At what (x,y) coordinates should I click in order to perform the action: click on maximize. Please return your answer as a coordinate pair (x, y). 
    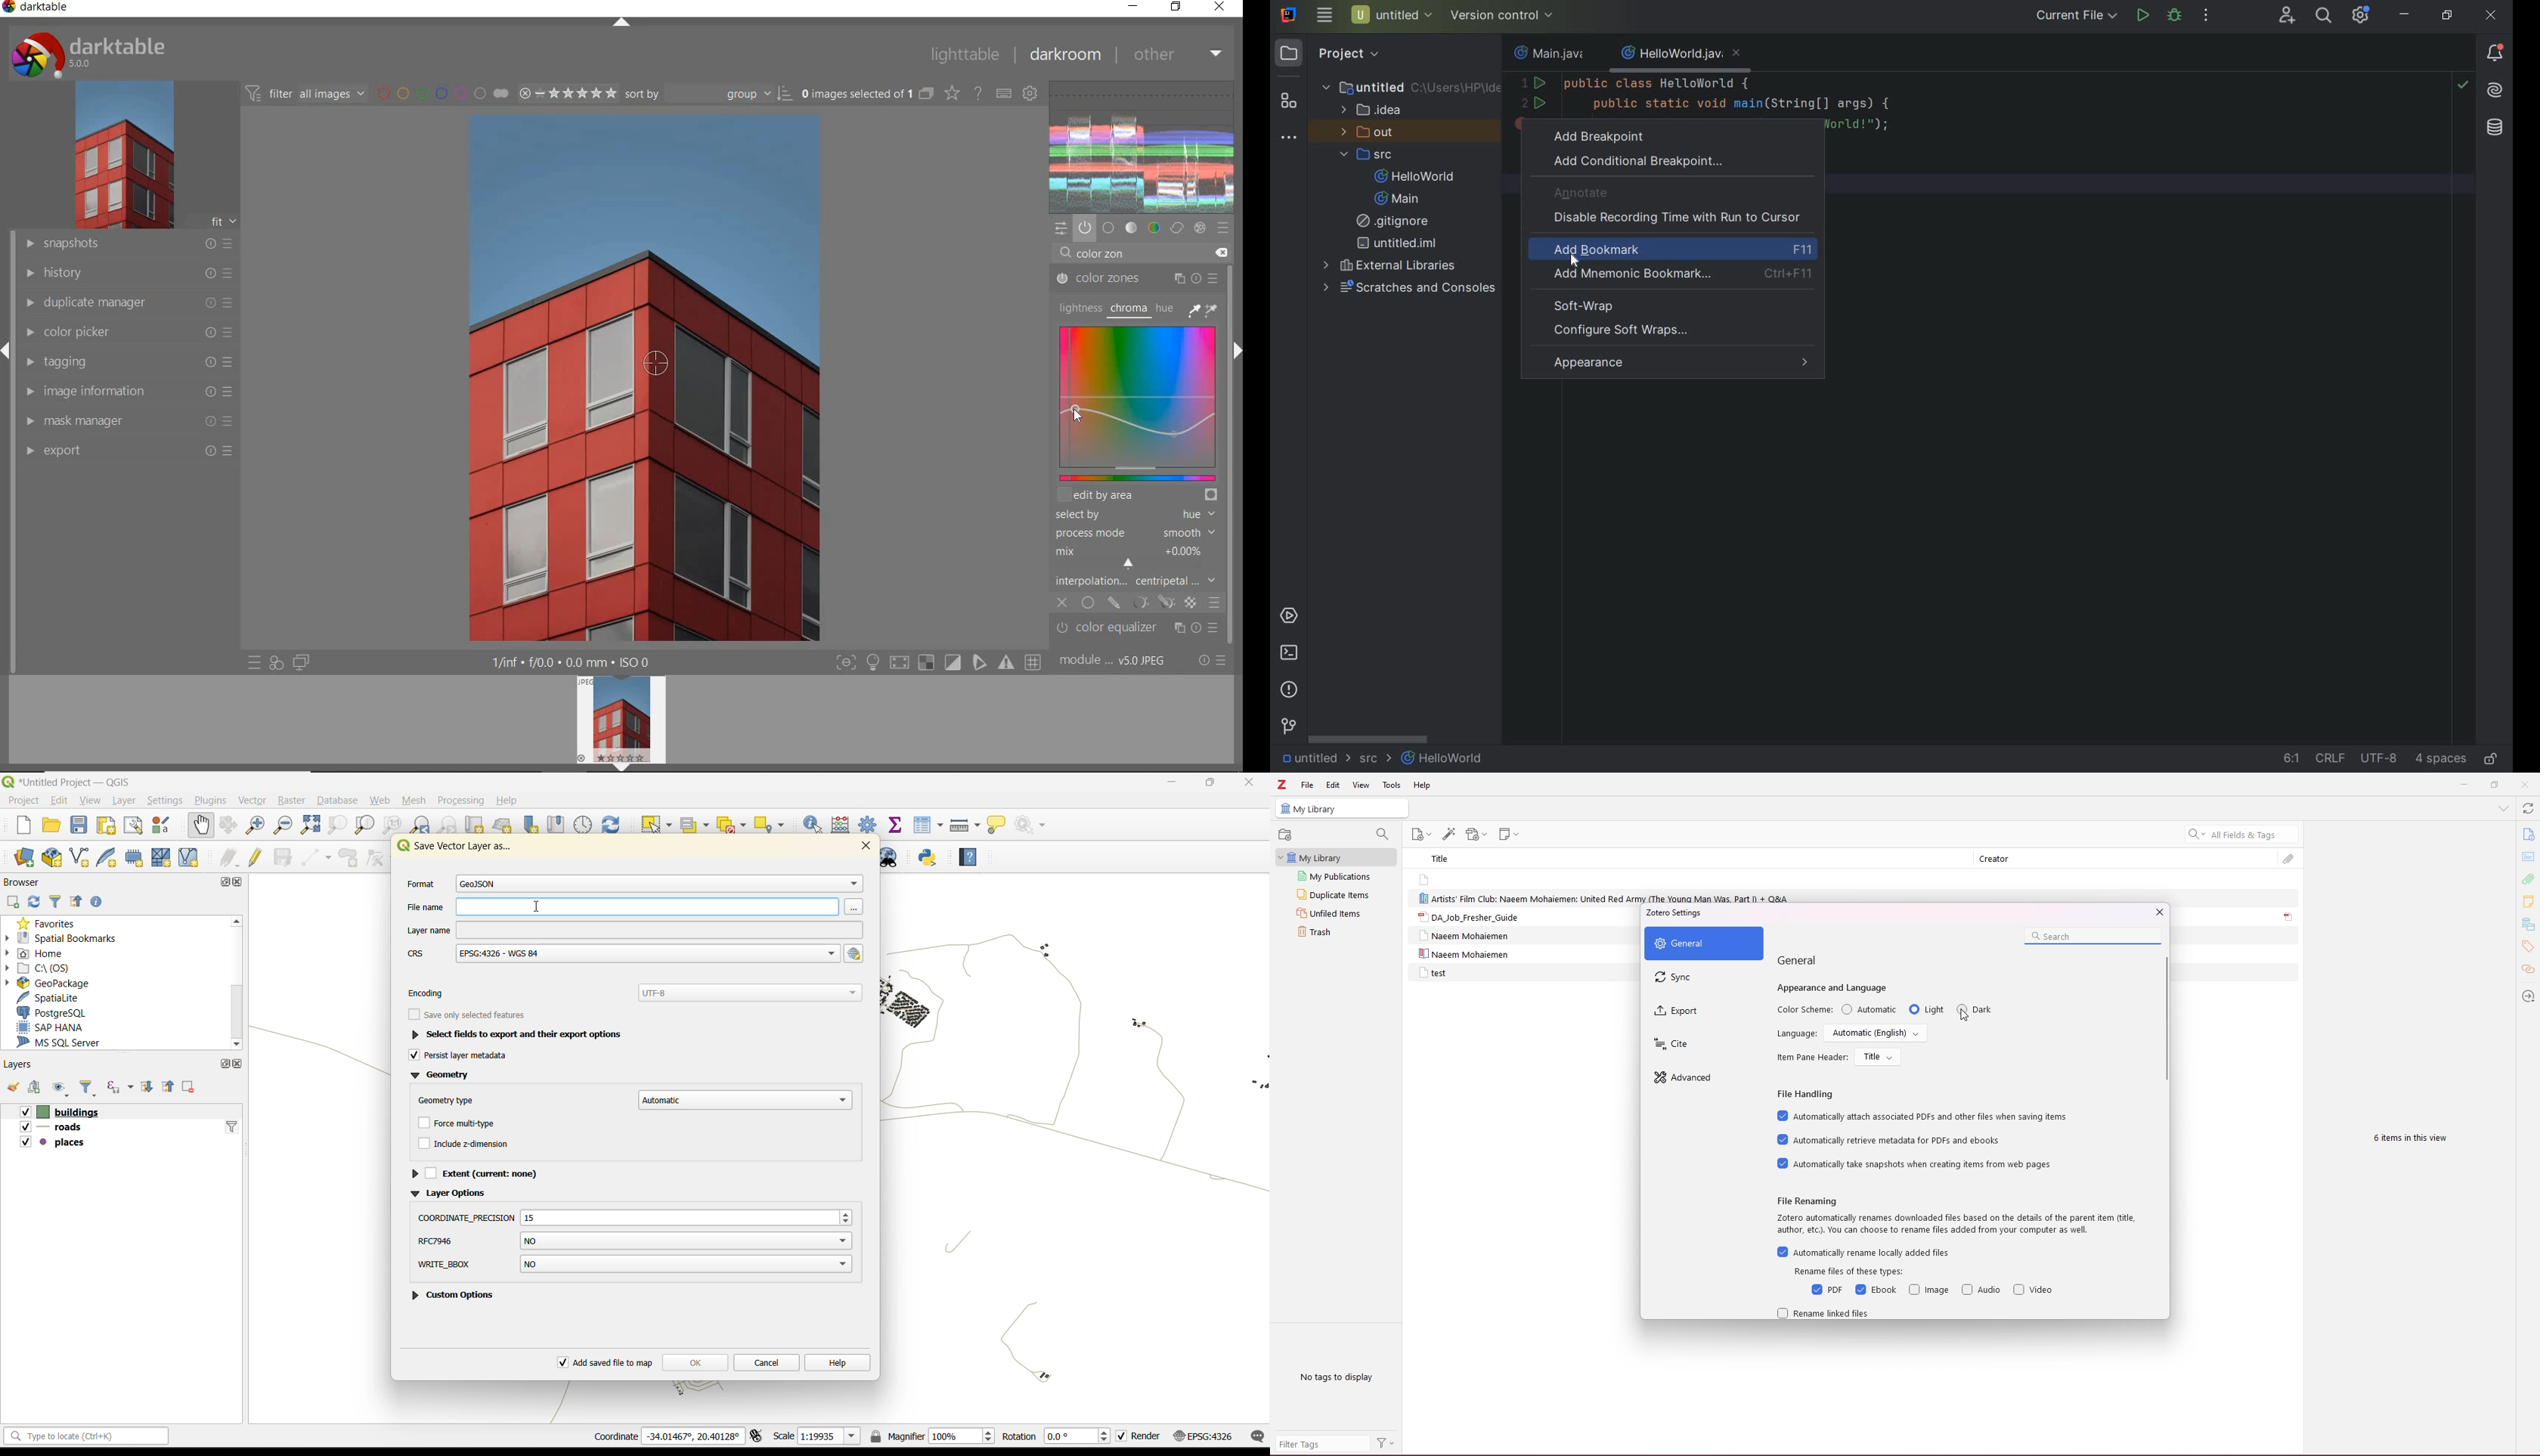
    Looking at the image, I should click on (222, 1066).